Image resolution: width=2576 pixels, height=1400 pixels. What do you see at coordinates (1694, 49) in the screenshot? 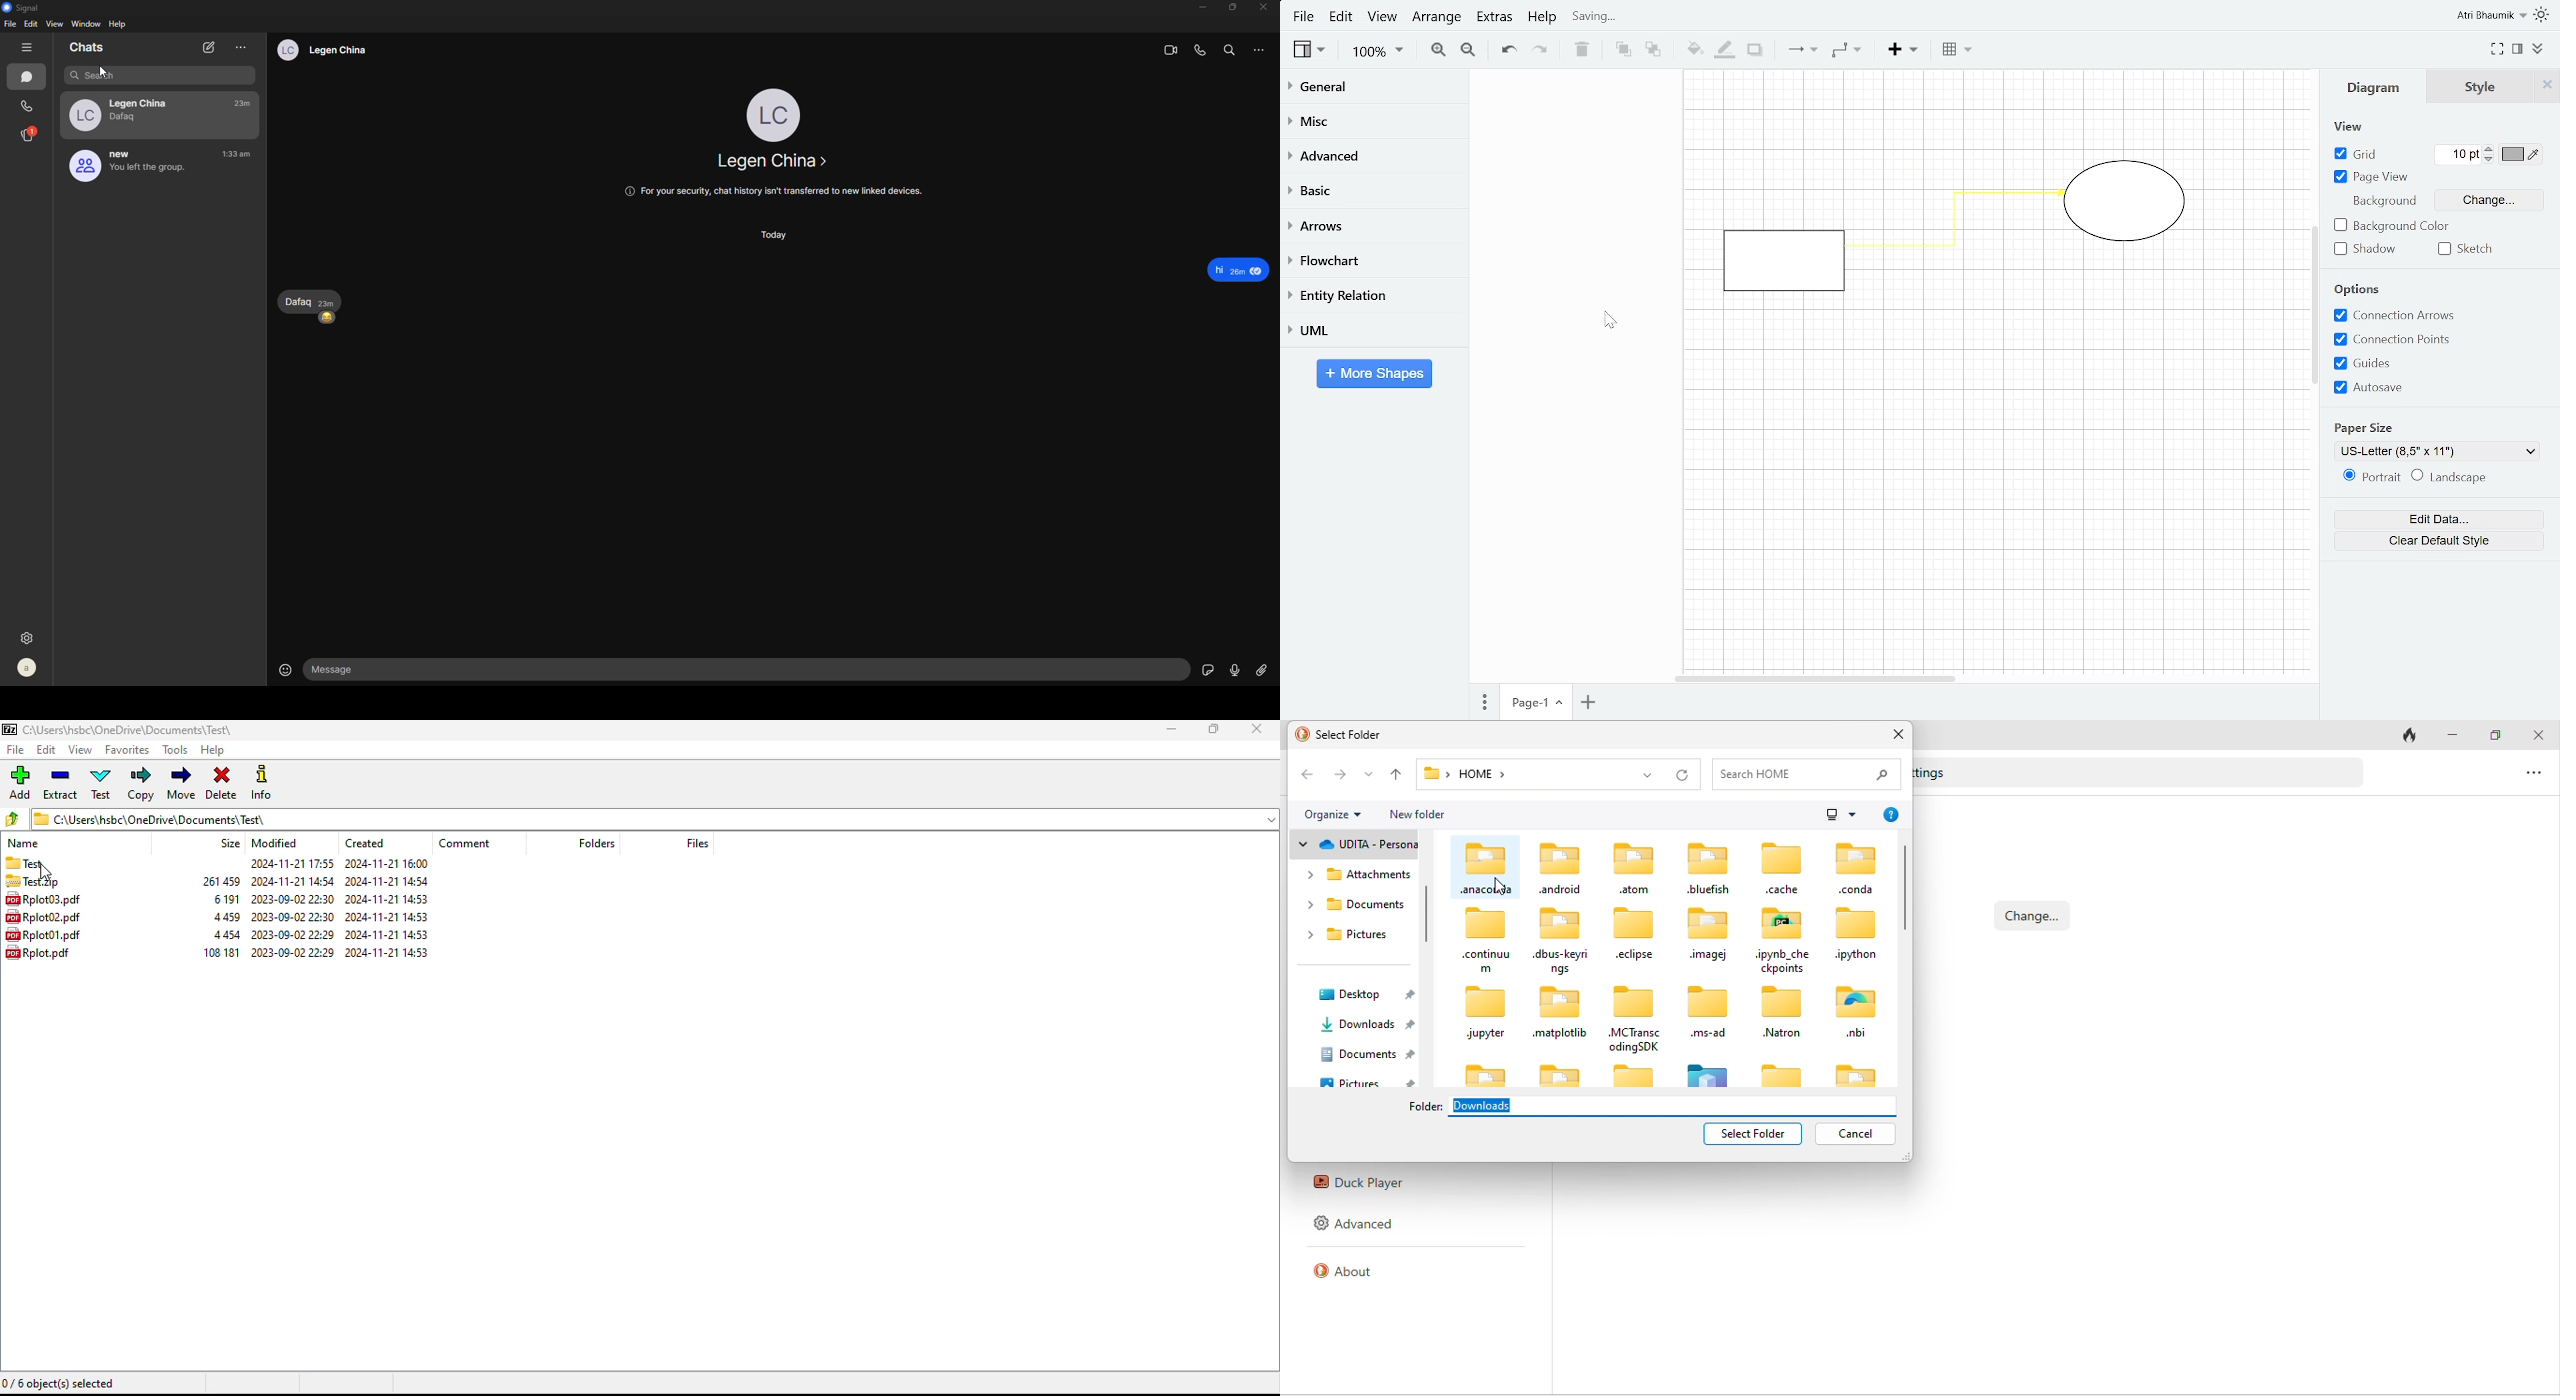
I see `Fill color` at bounding box center [1694, 49].